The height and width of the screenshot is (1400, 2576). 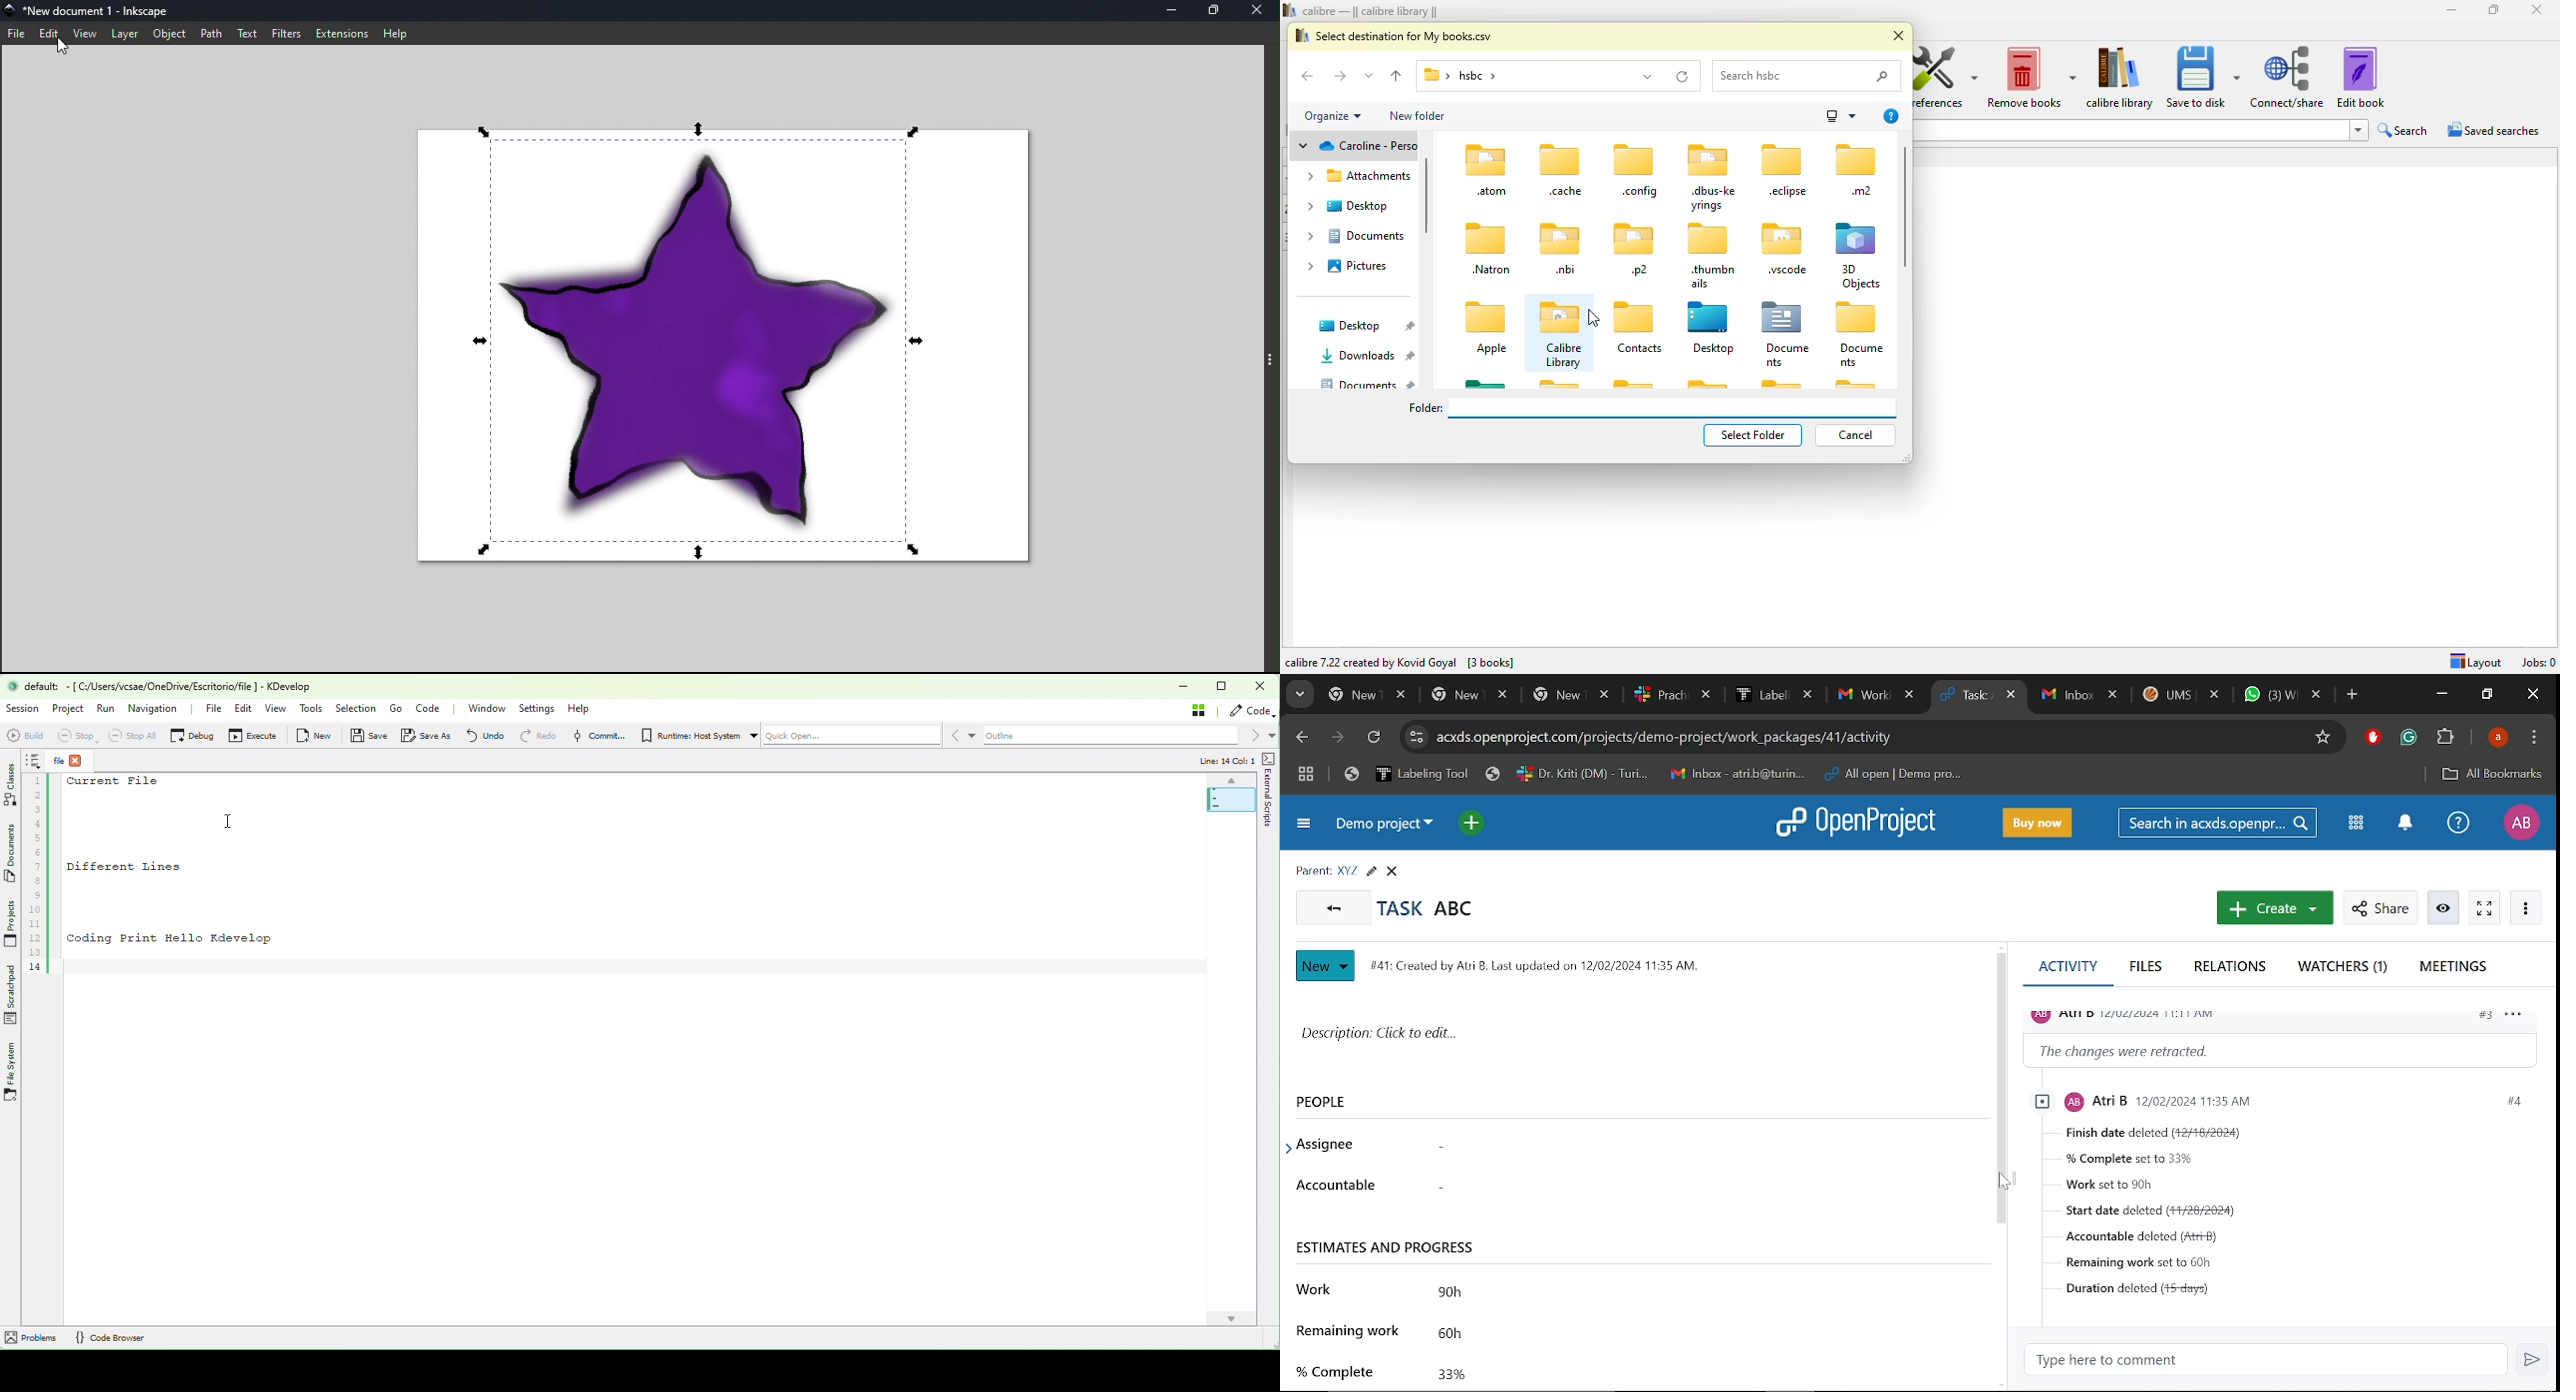 What do you see at coordinates (1346, 1330) in the screenshot?
I see `remaining work` at bounding box center [1346, 1330].